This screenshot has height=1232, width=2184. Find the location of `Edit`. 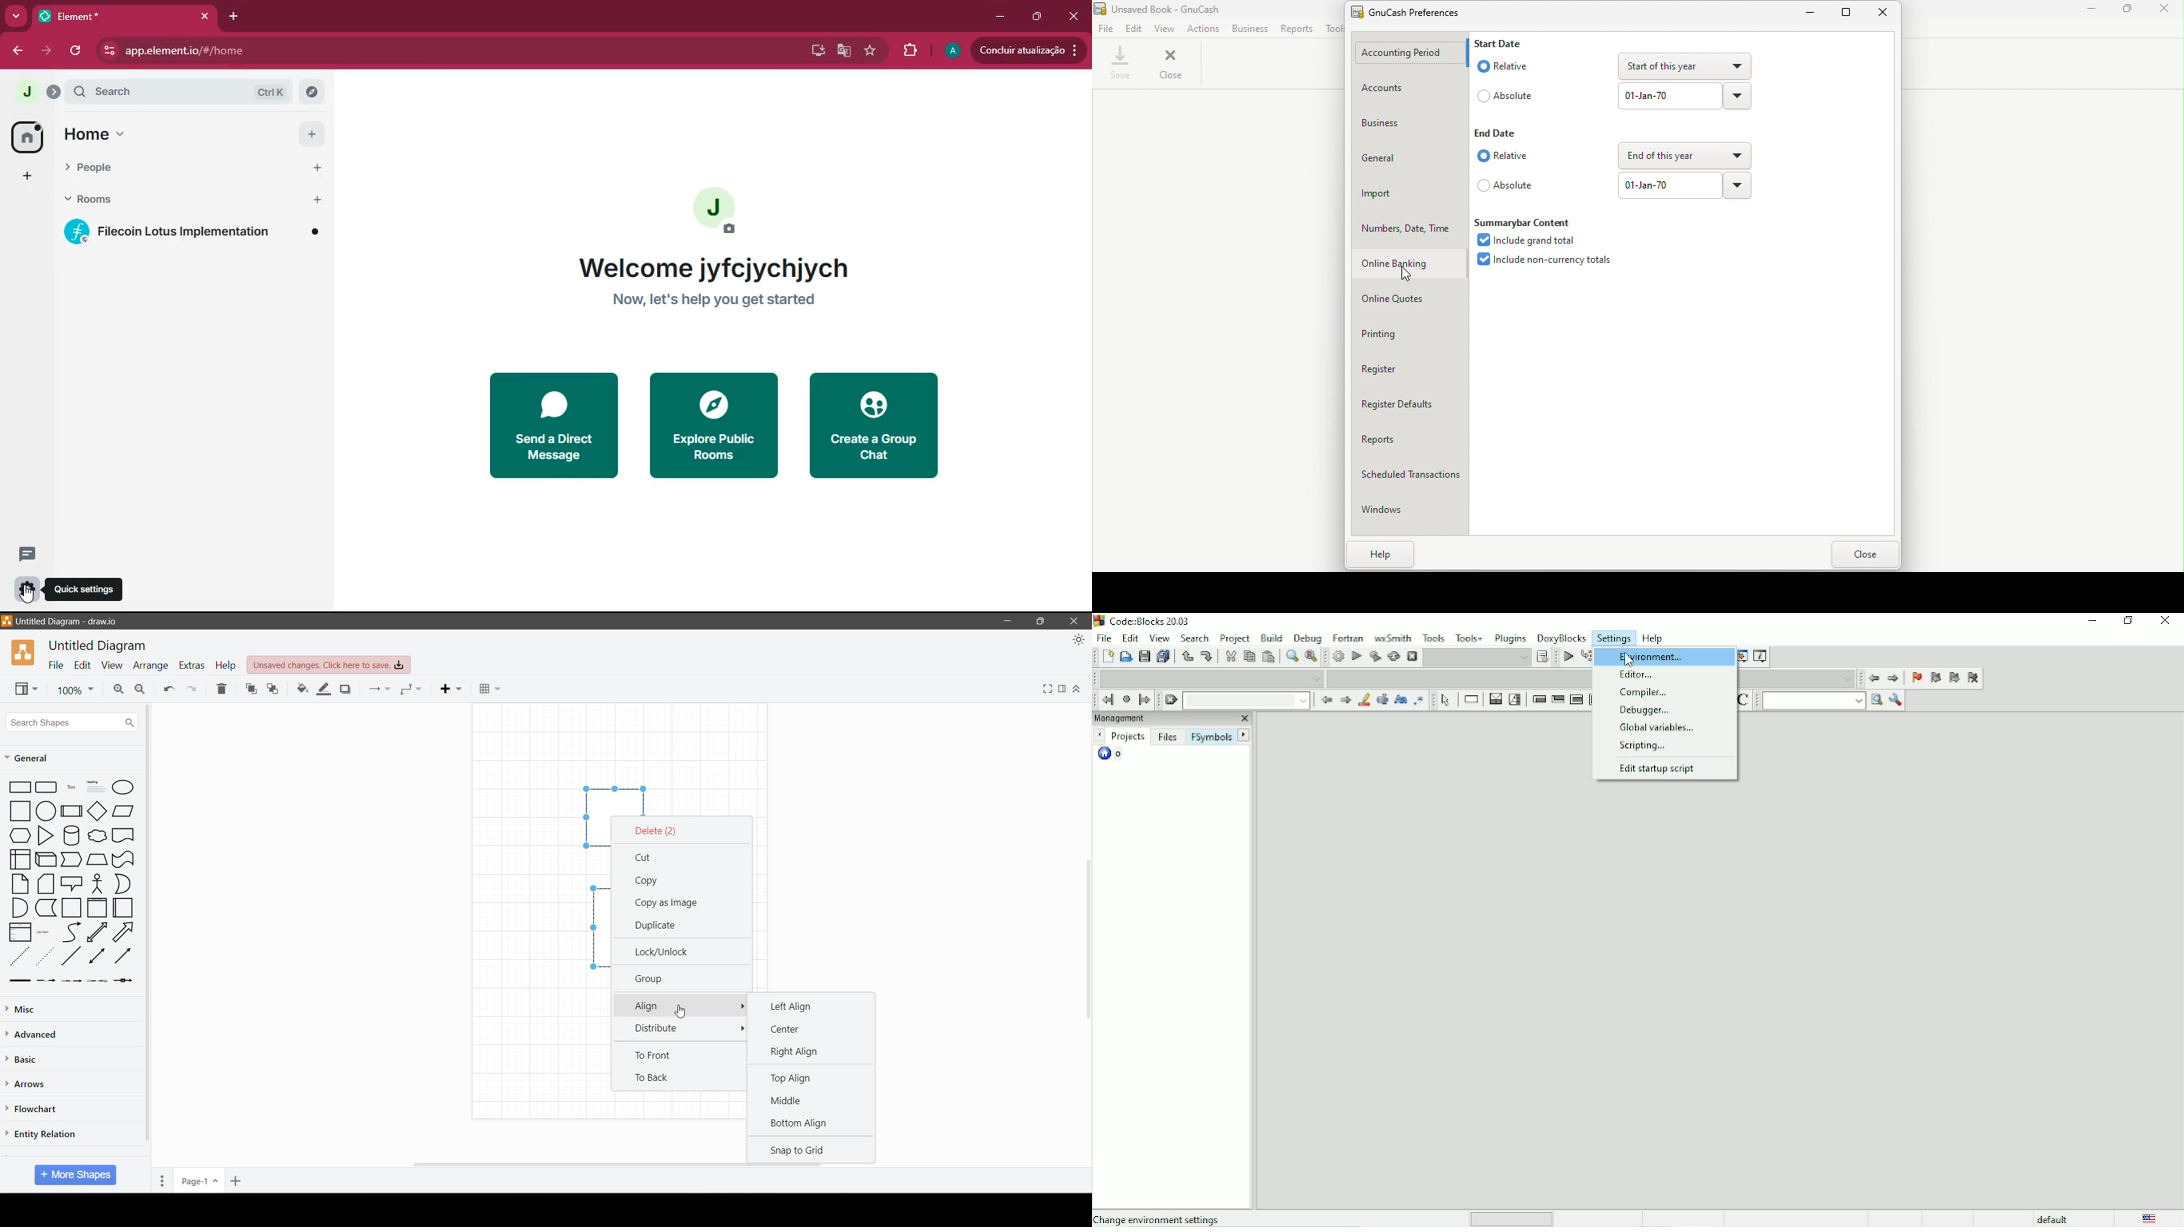

Edit is located at coordinates (83, 666).